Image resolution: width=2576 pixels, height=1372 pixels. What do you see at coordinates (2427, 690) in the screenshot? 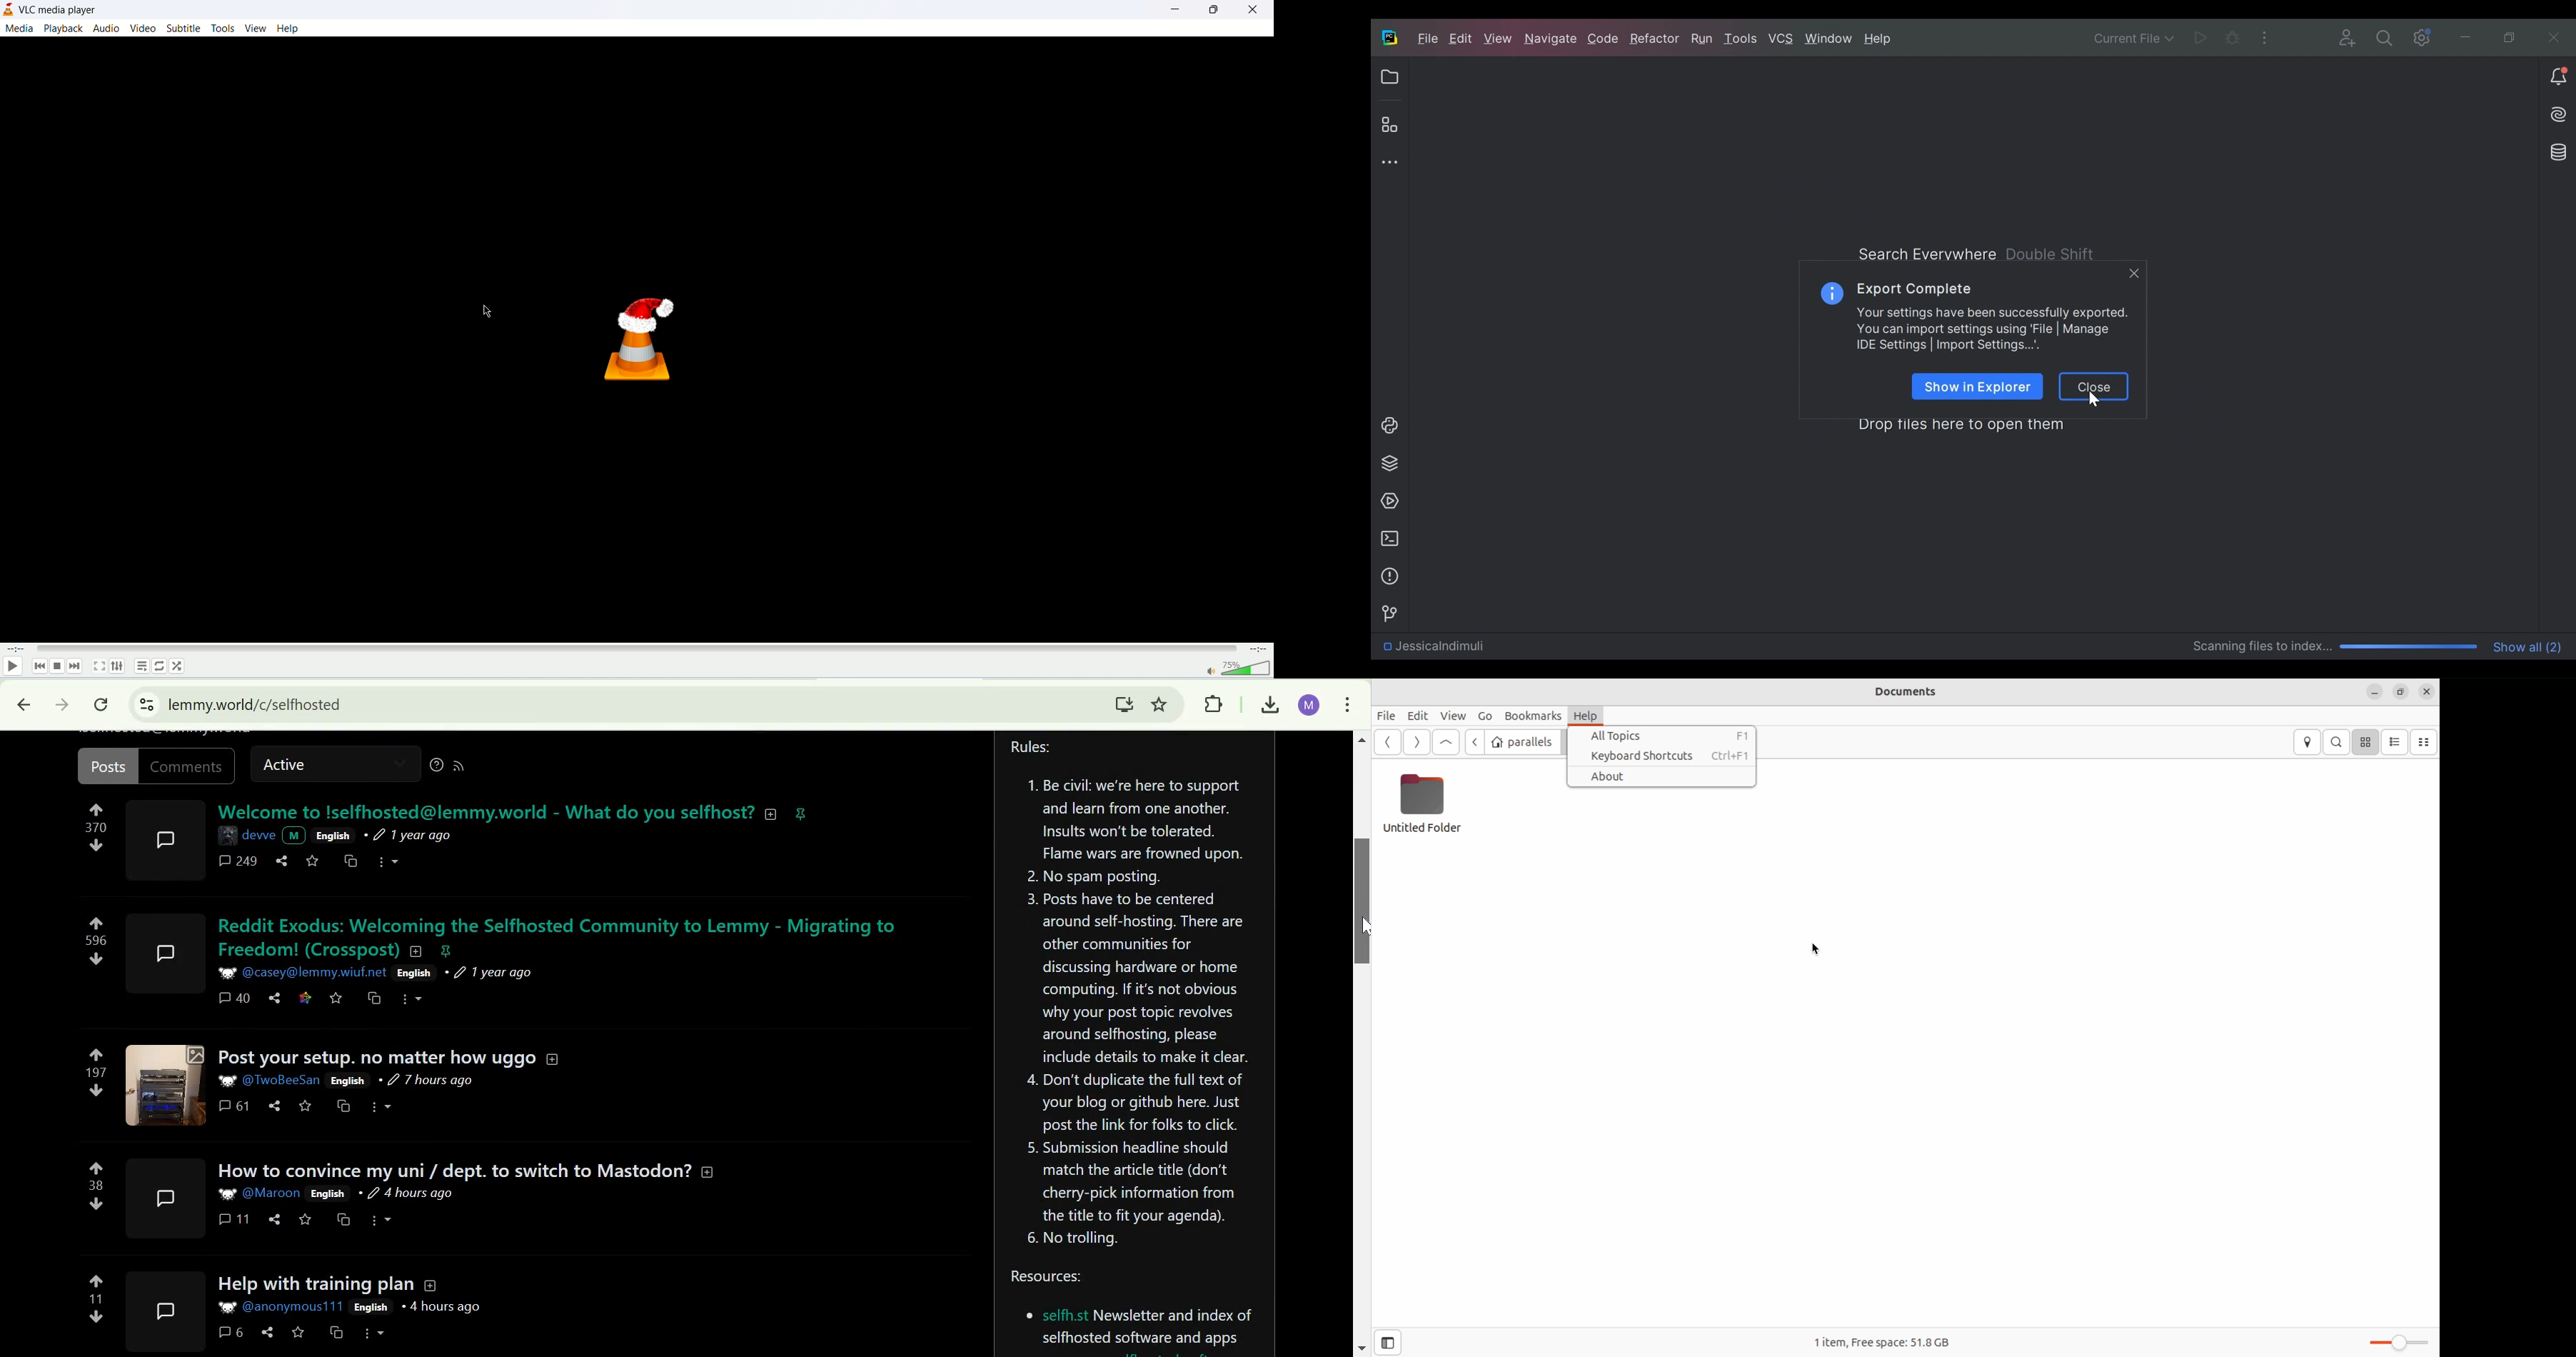
I see `close` at bounding box center [2427, 690].